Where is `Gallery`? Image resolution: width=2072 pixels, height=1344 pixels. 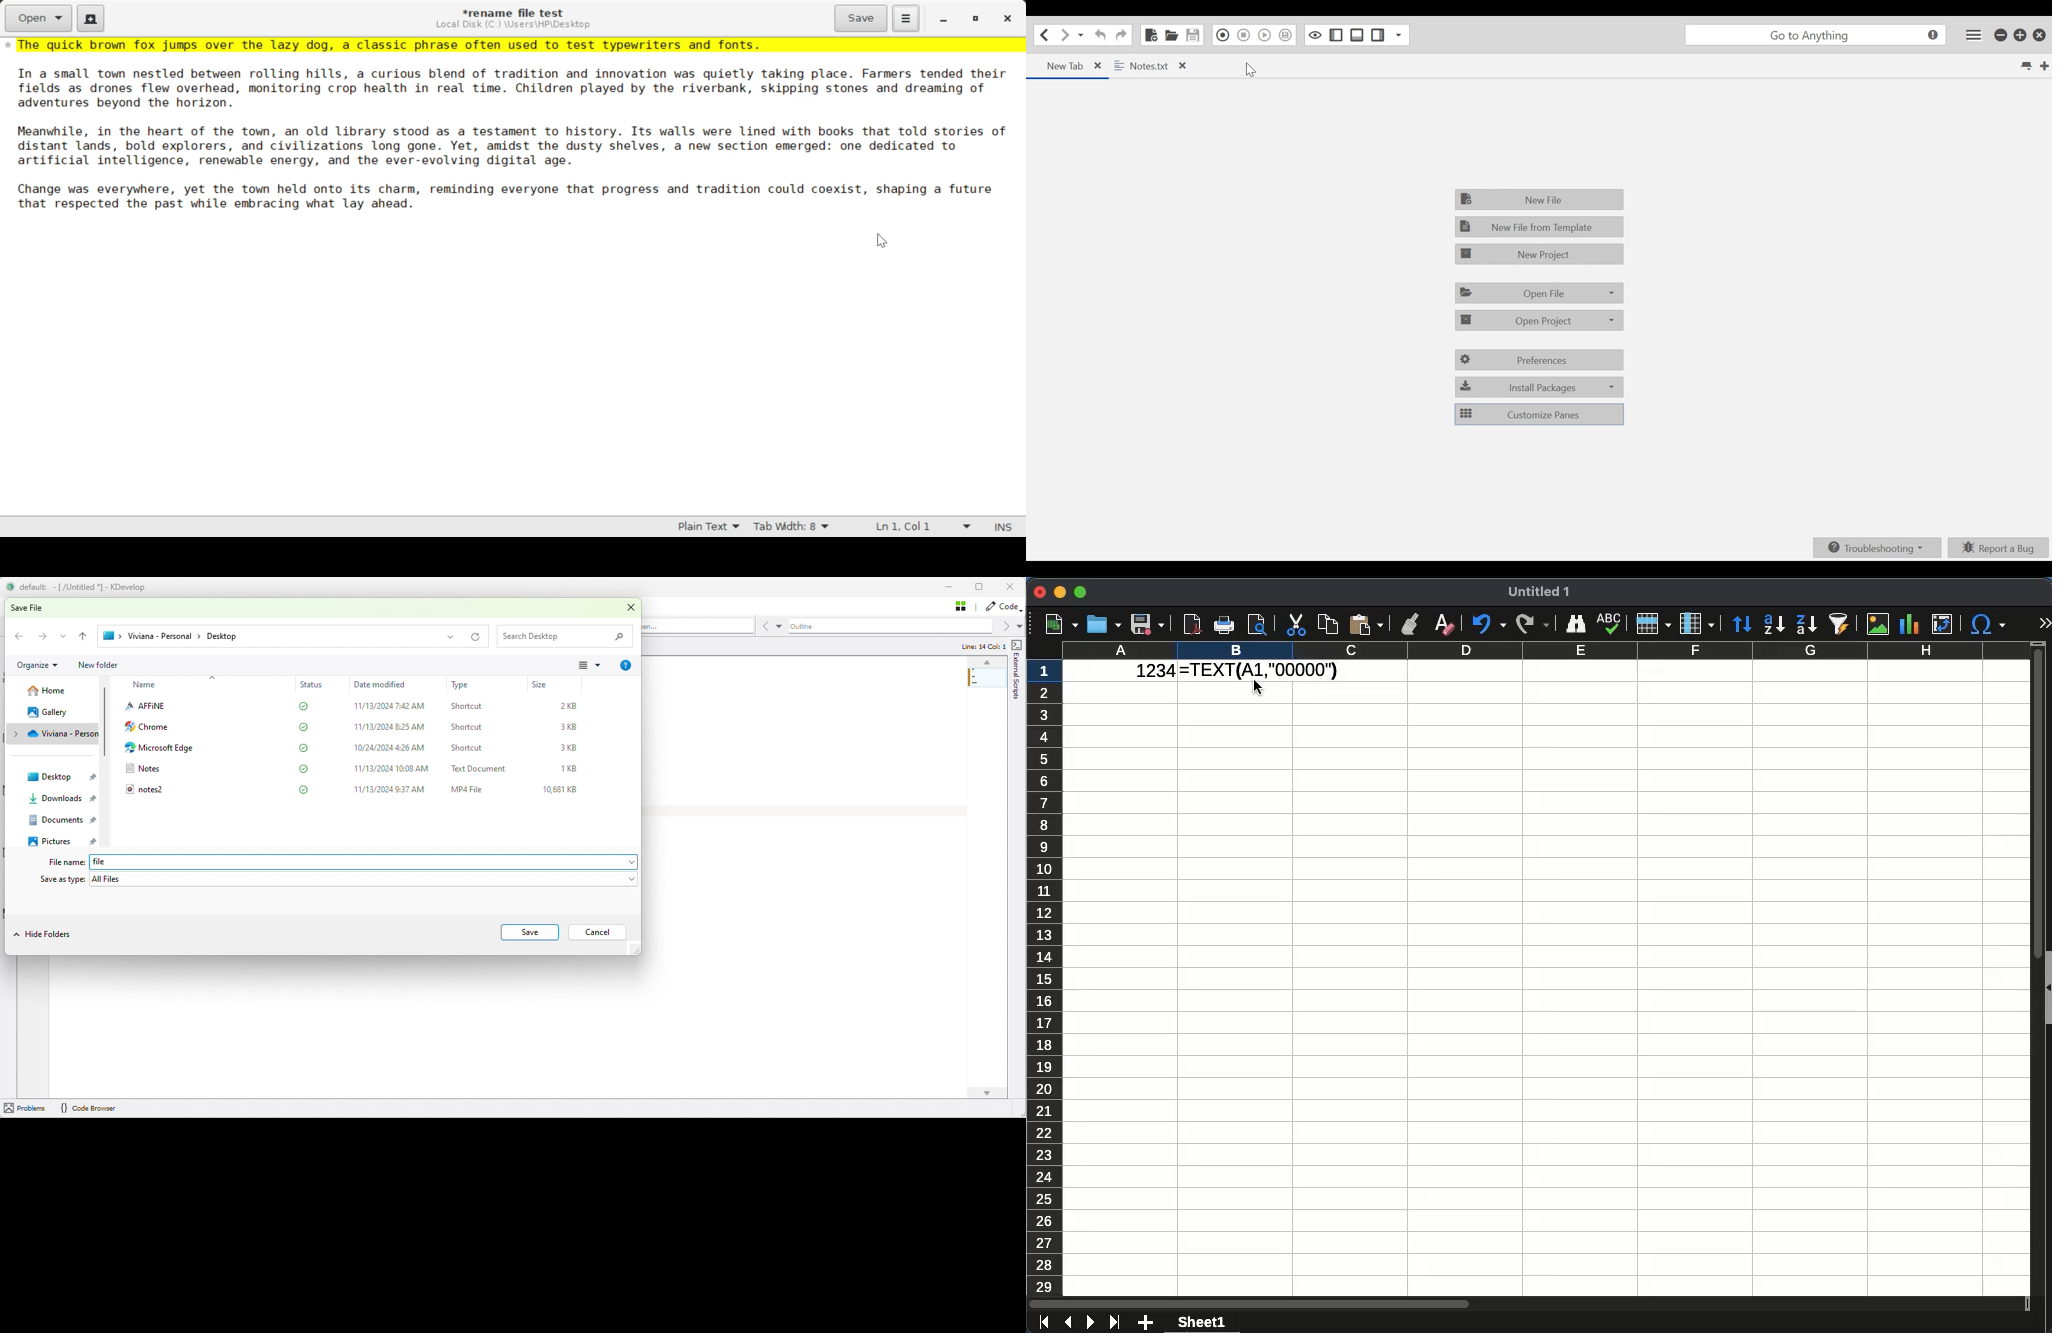
Gallery is located at coordinates (55, 713).